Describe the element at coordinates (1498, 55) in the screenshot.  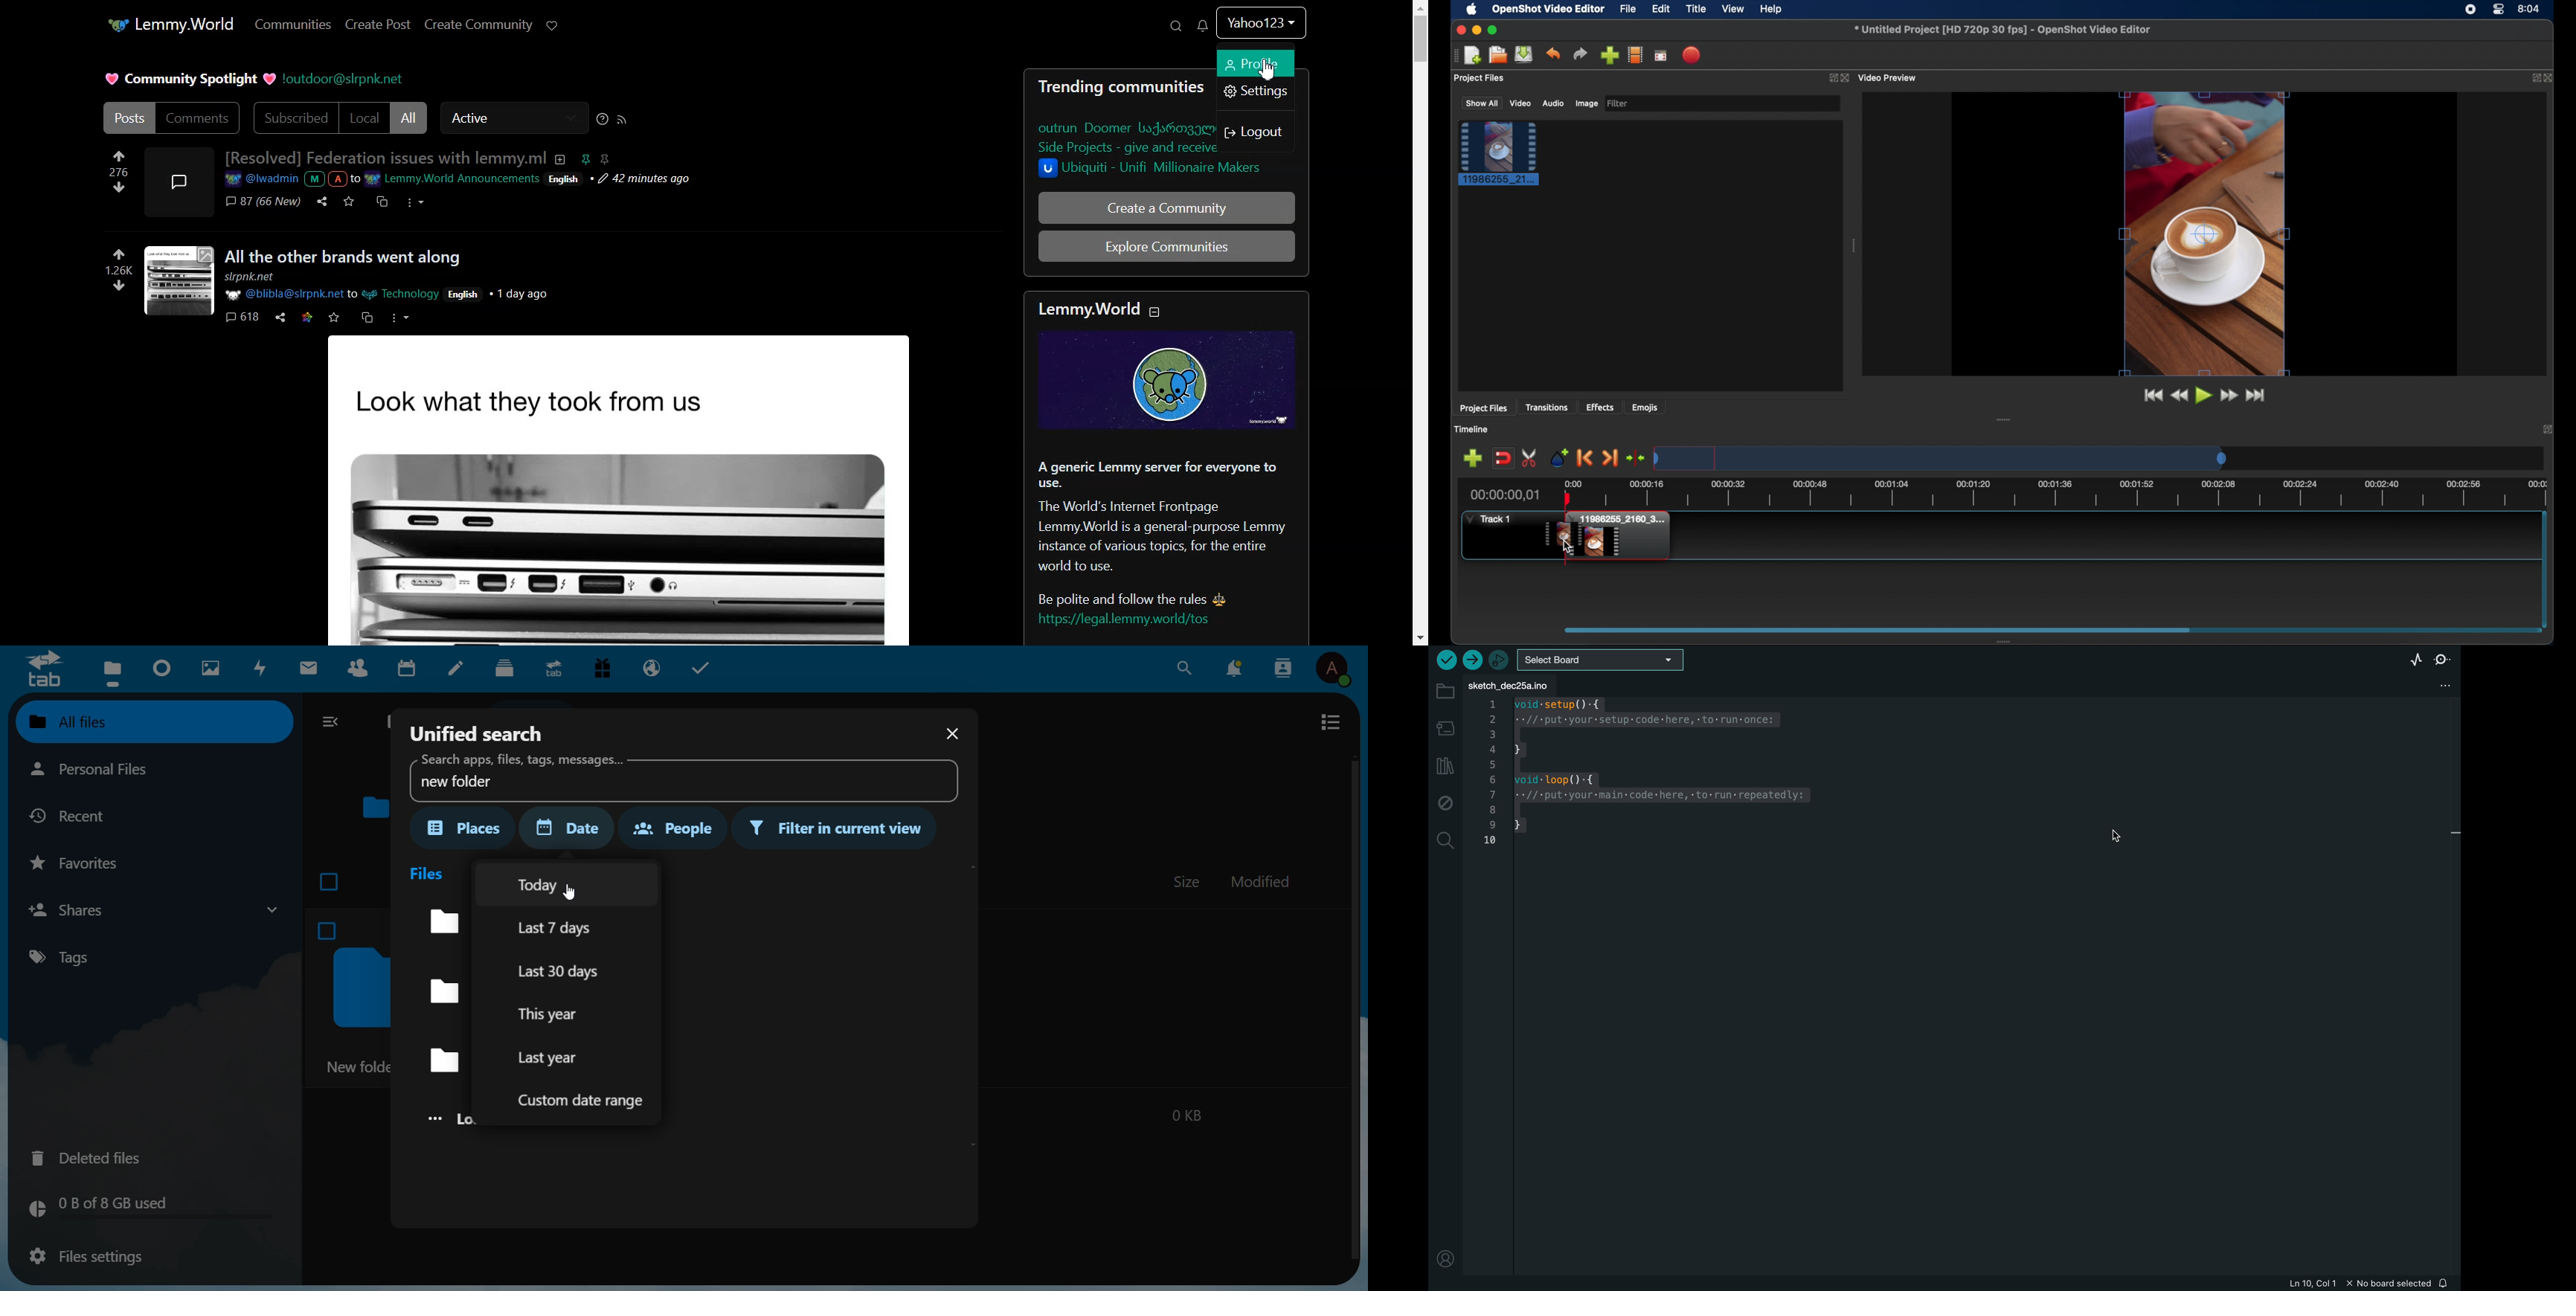
I see `open project` at that location.